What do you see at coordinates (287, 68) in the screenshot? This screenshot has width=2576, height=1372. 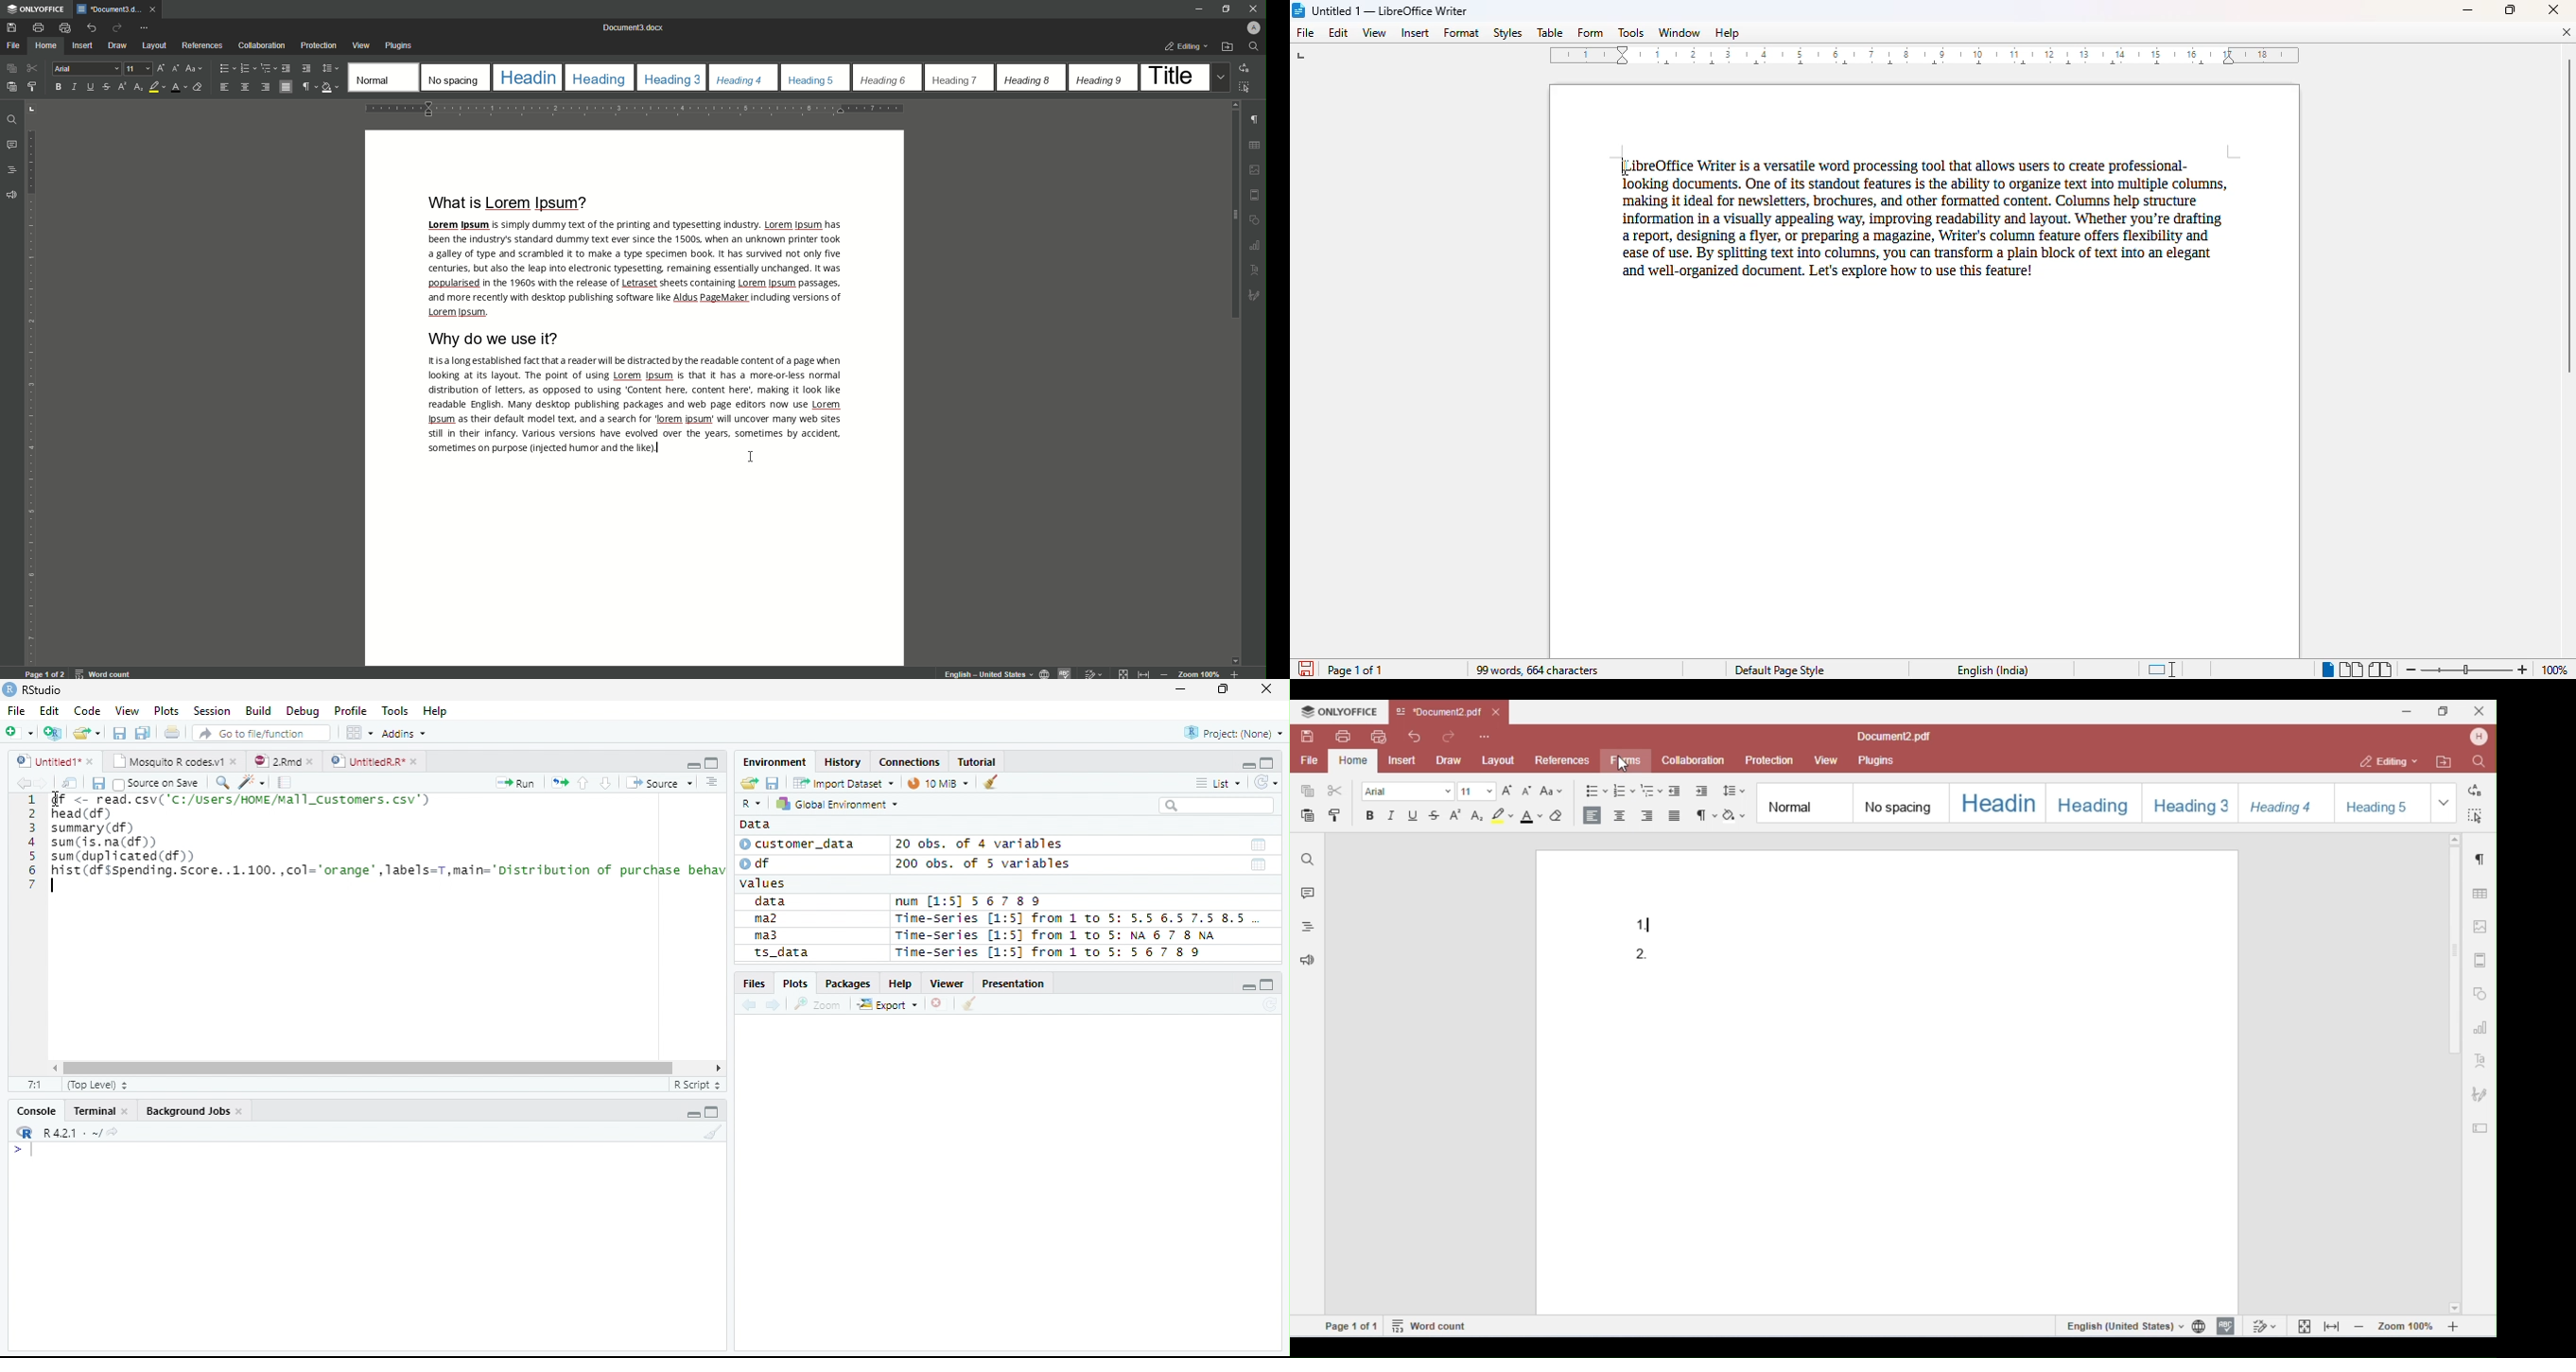 I see `Decrease Indent` at bounding box center [287, 68].